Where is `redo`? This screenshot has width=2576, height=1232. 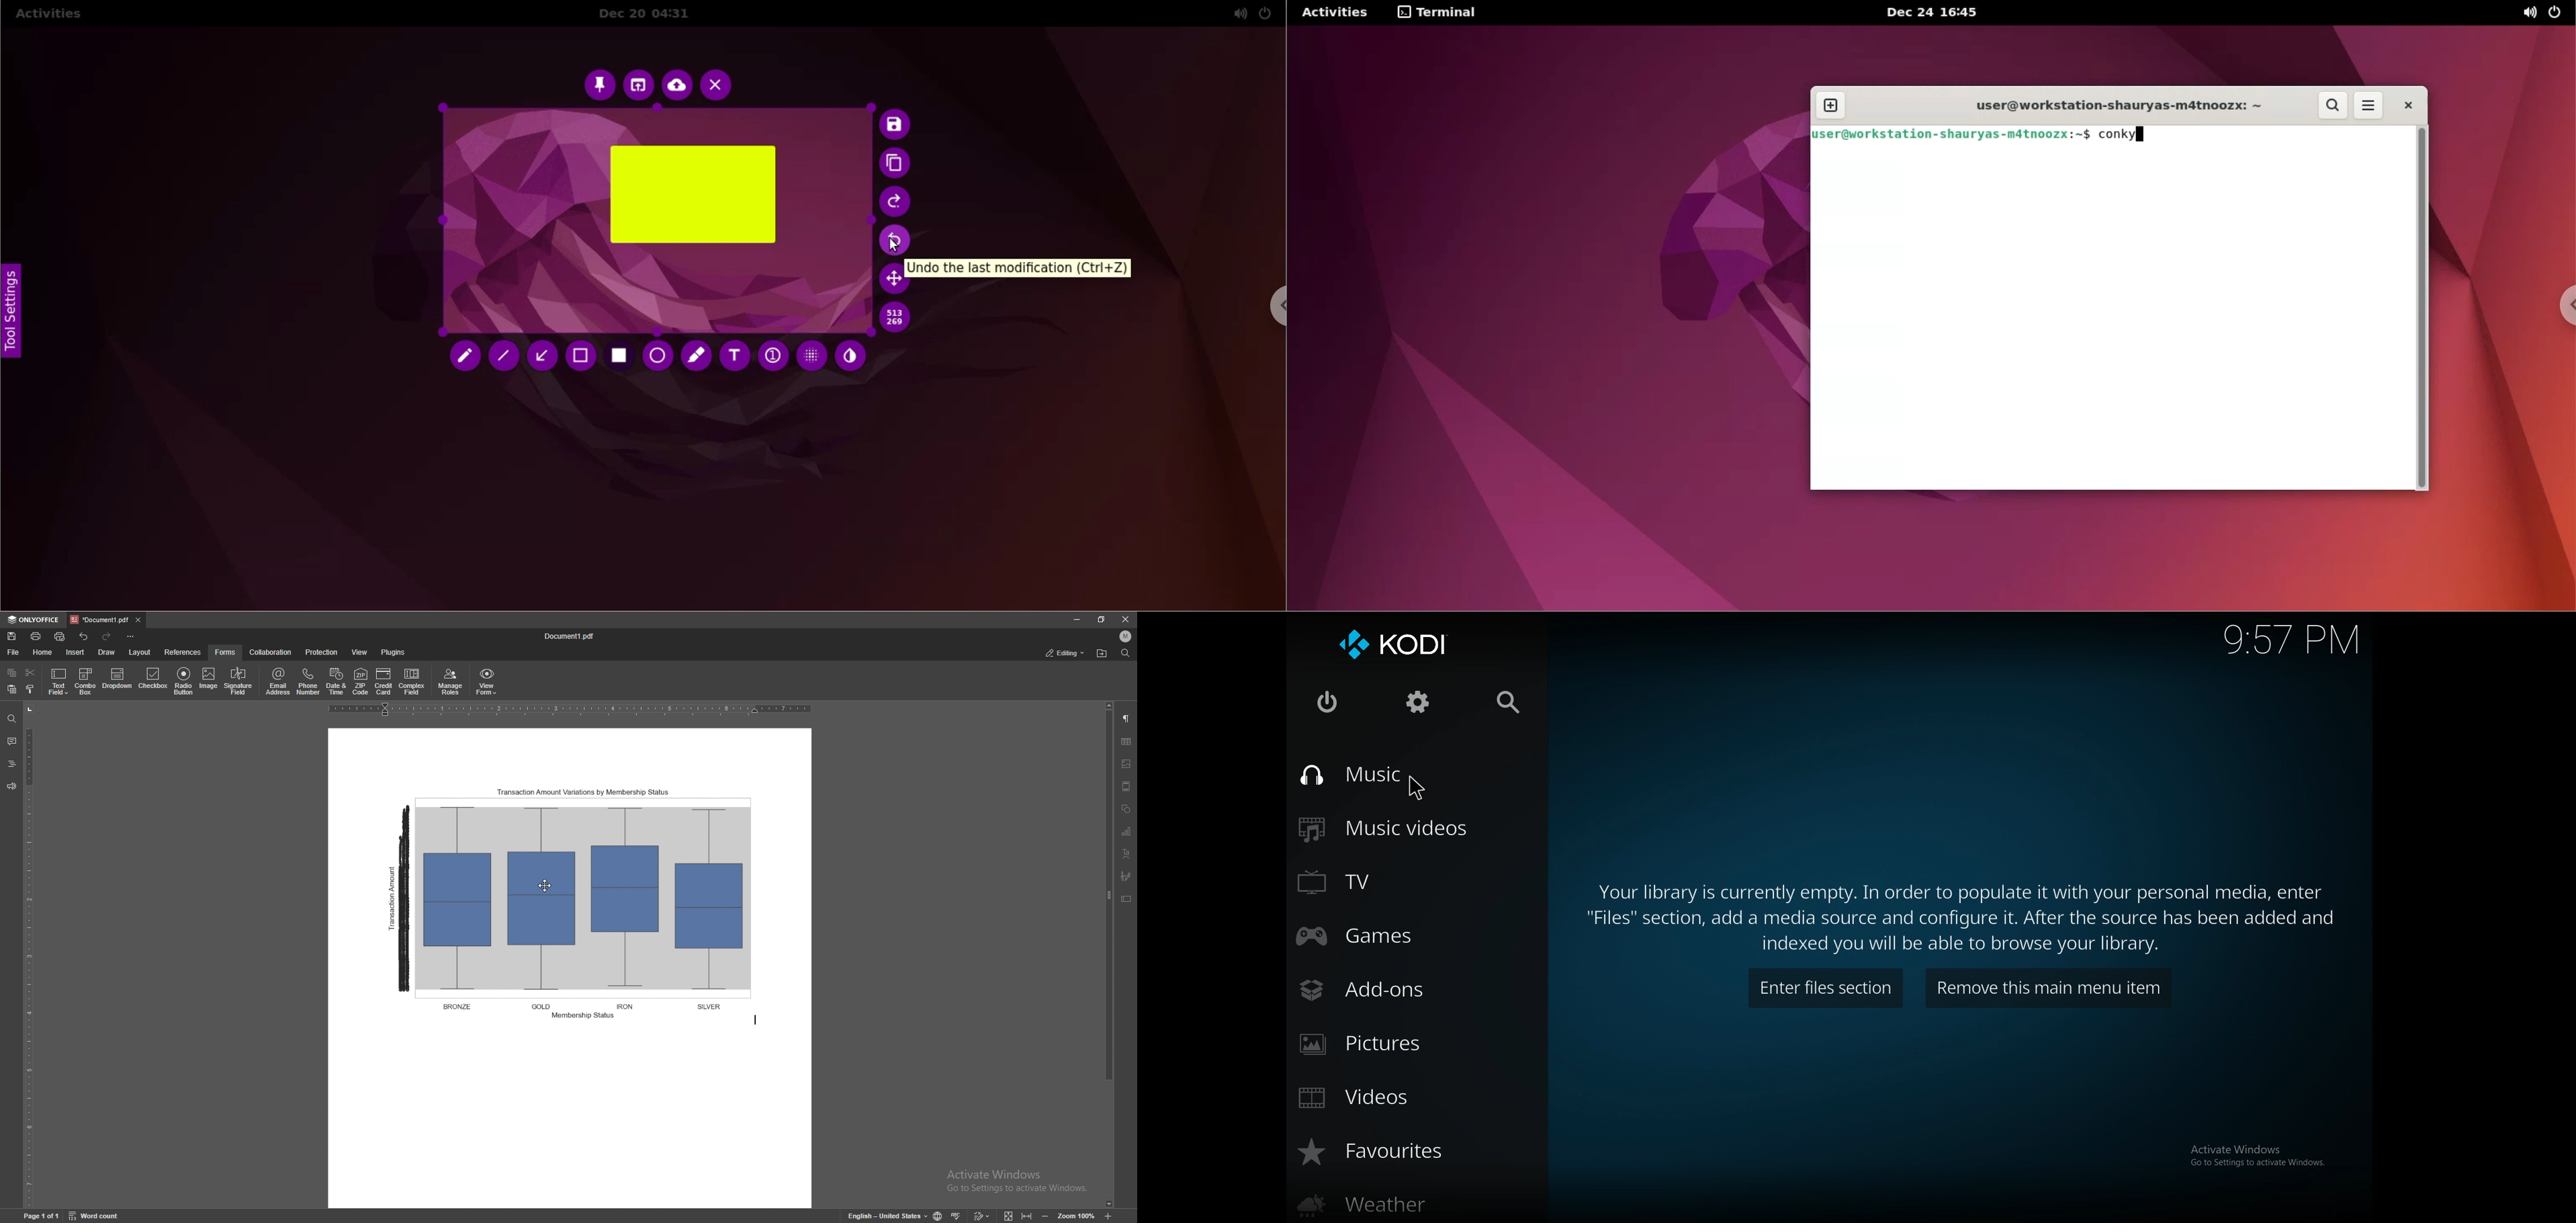 redo is located at coordinates (107, 637).